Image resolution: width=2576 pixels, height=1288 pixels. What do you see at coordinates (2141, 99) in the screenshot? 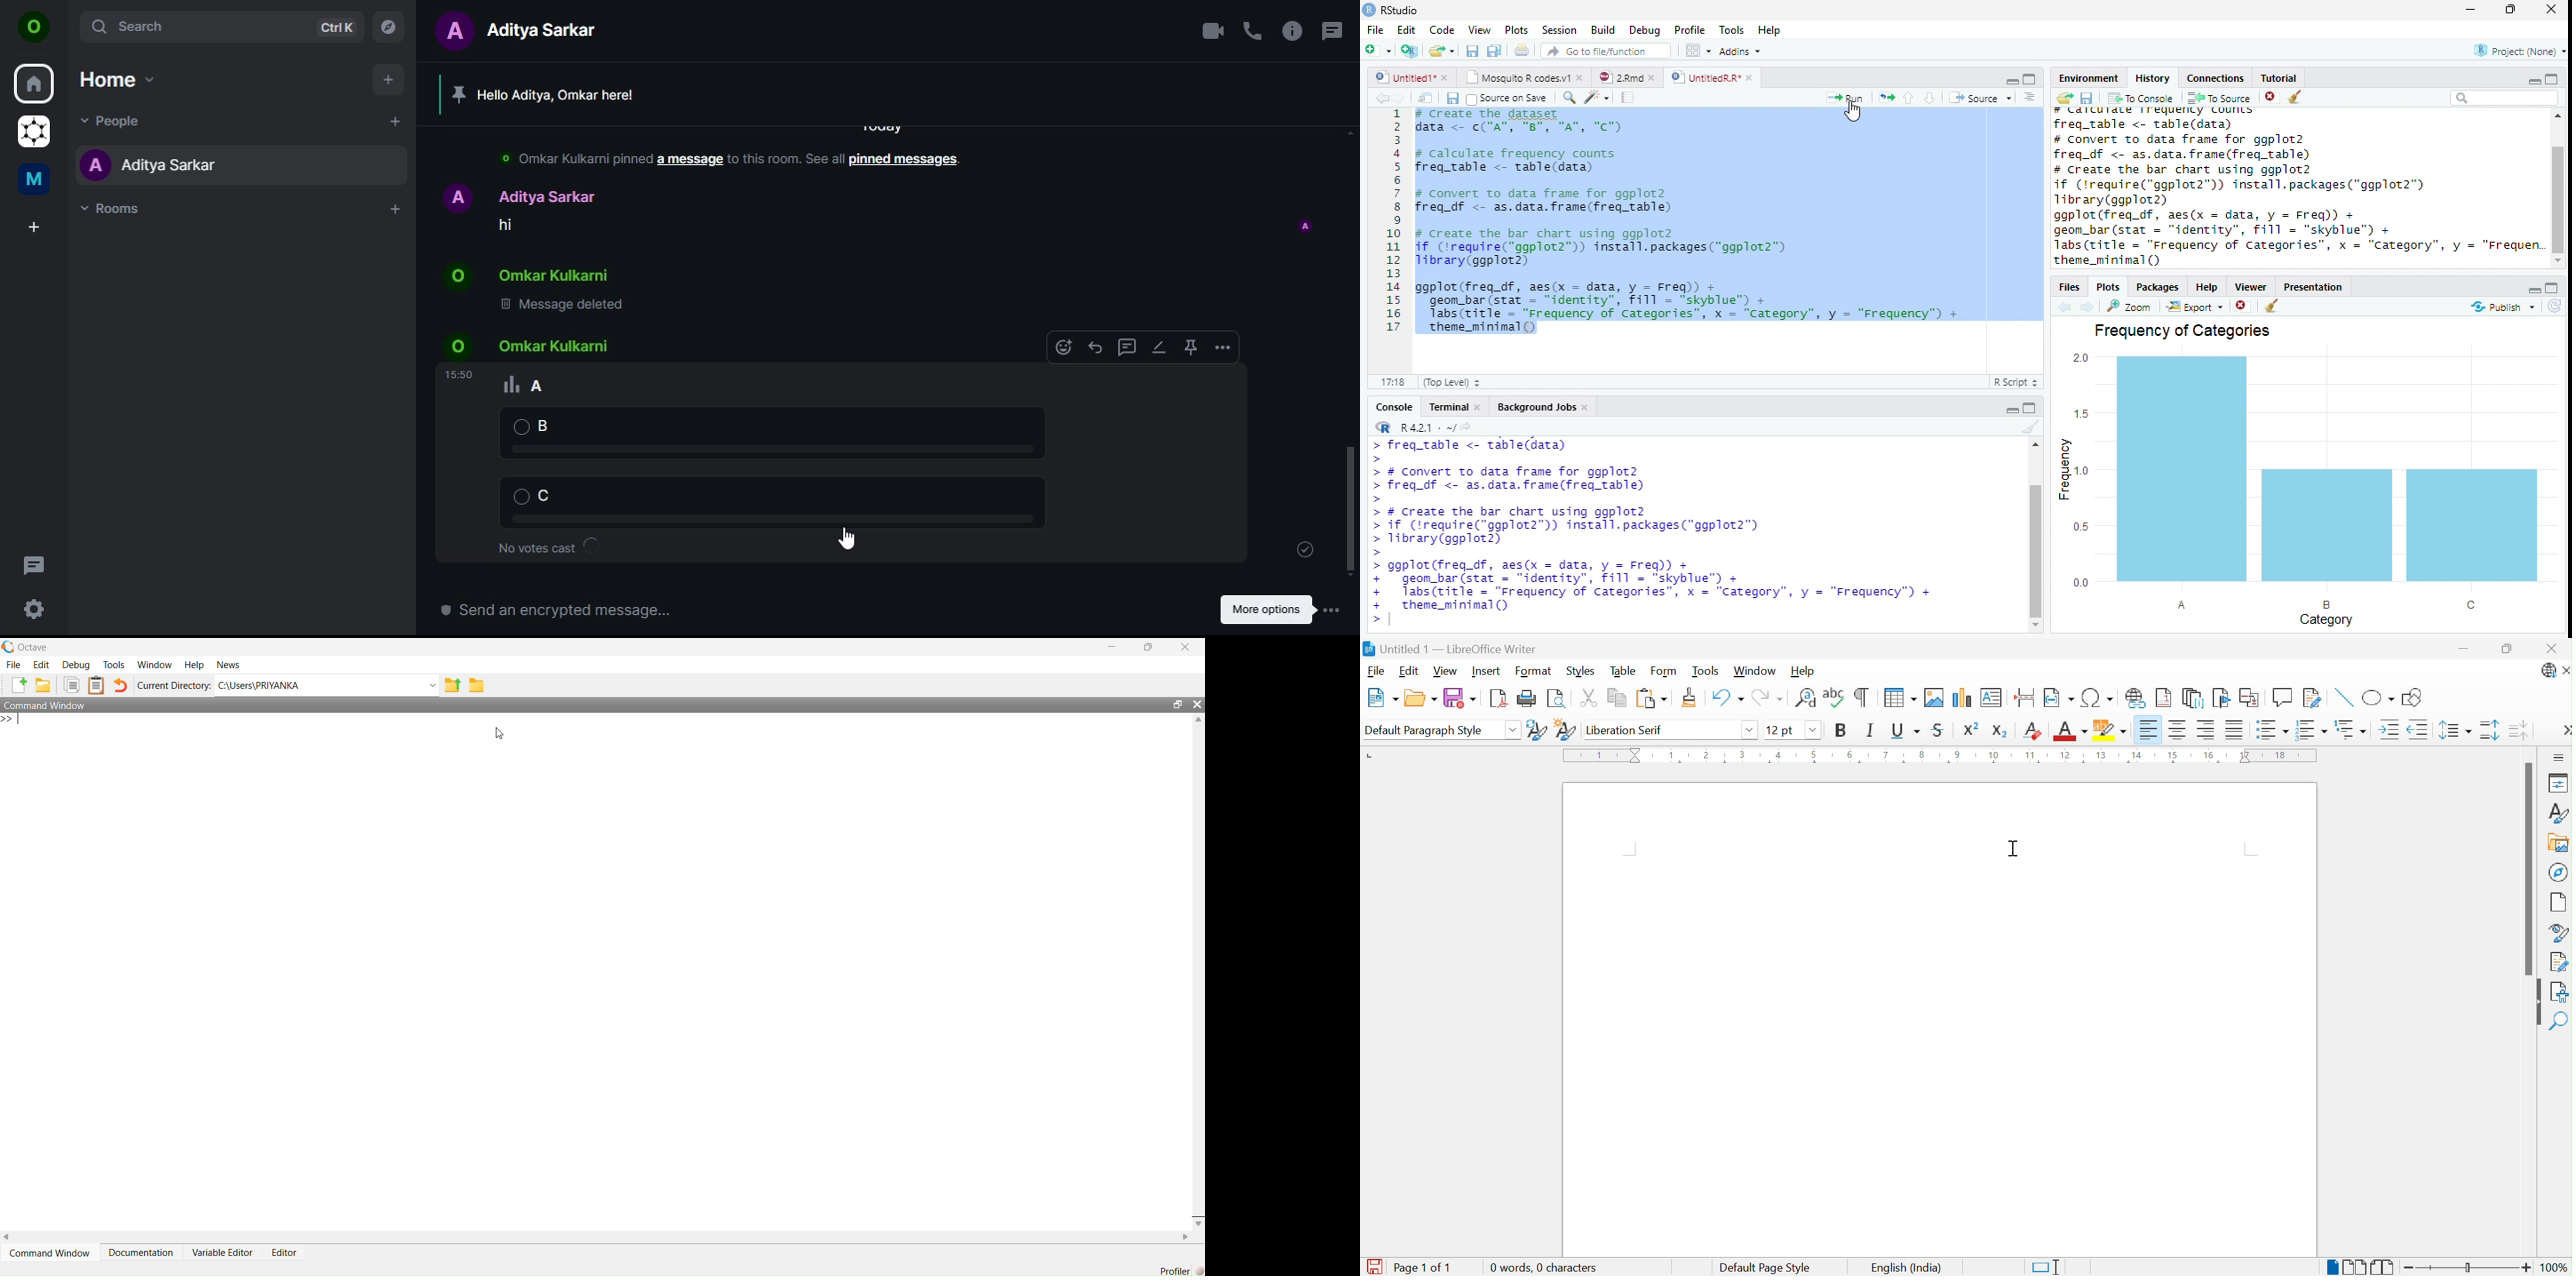
I see `To console` at bounding box center [2141, 99].